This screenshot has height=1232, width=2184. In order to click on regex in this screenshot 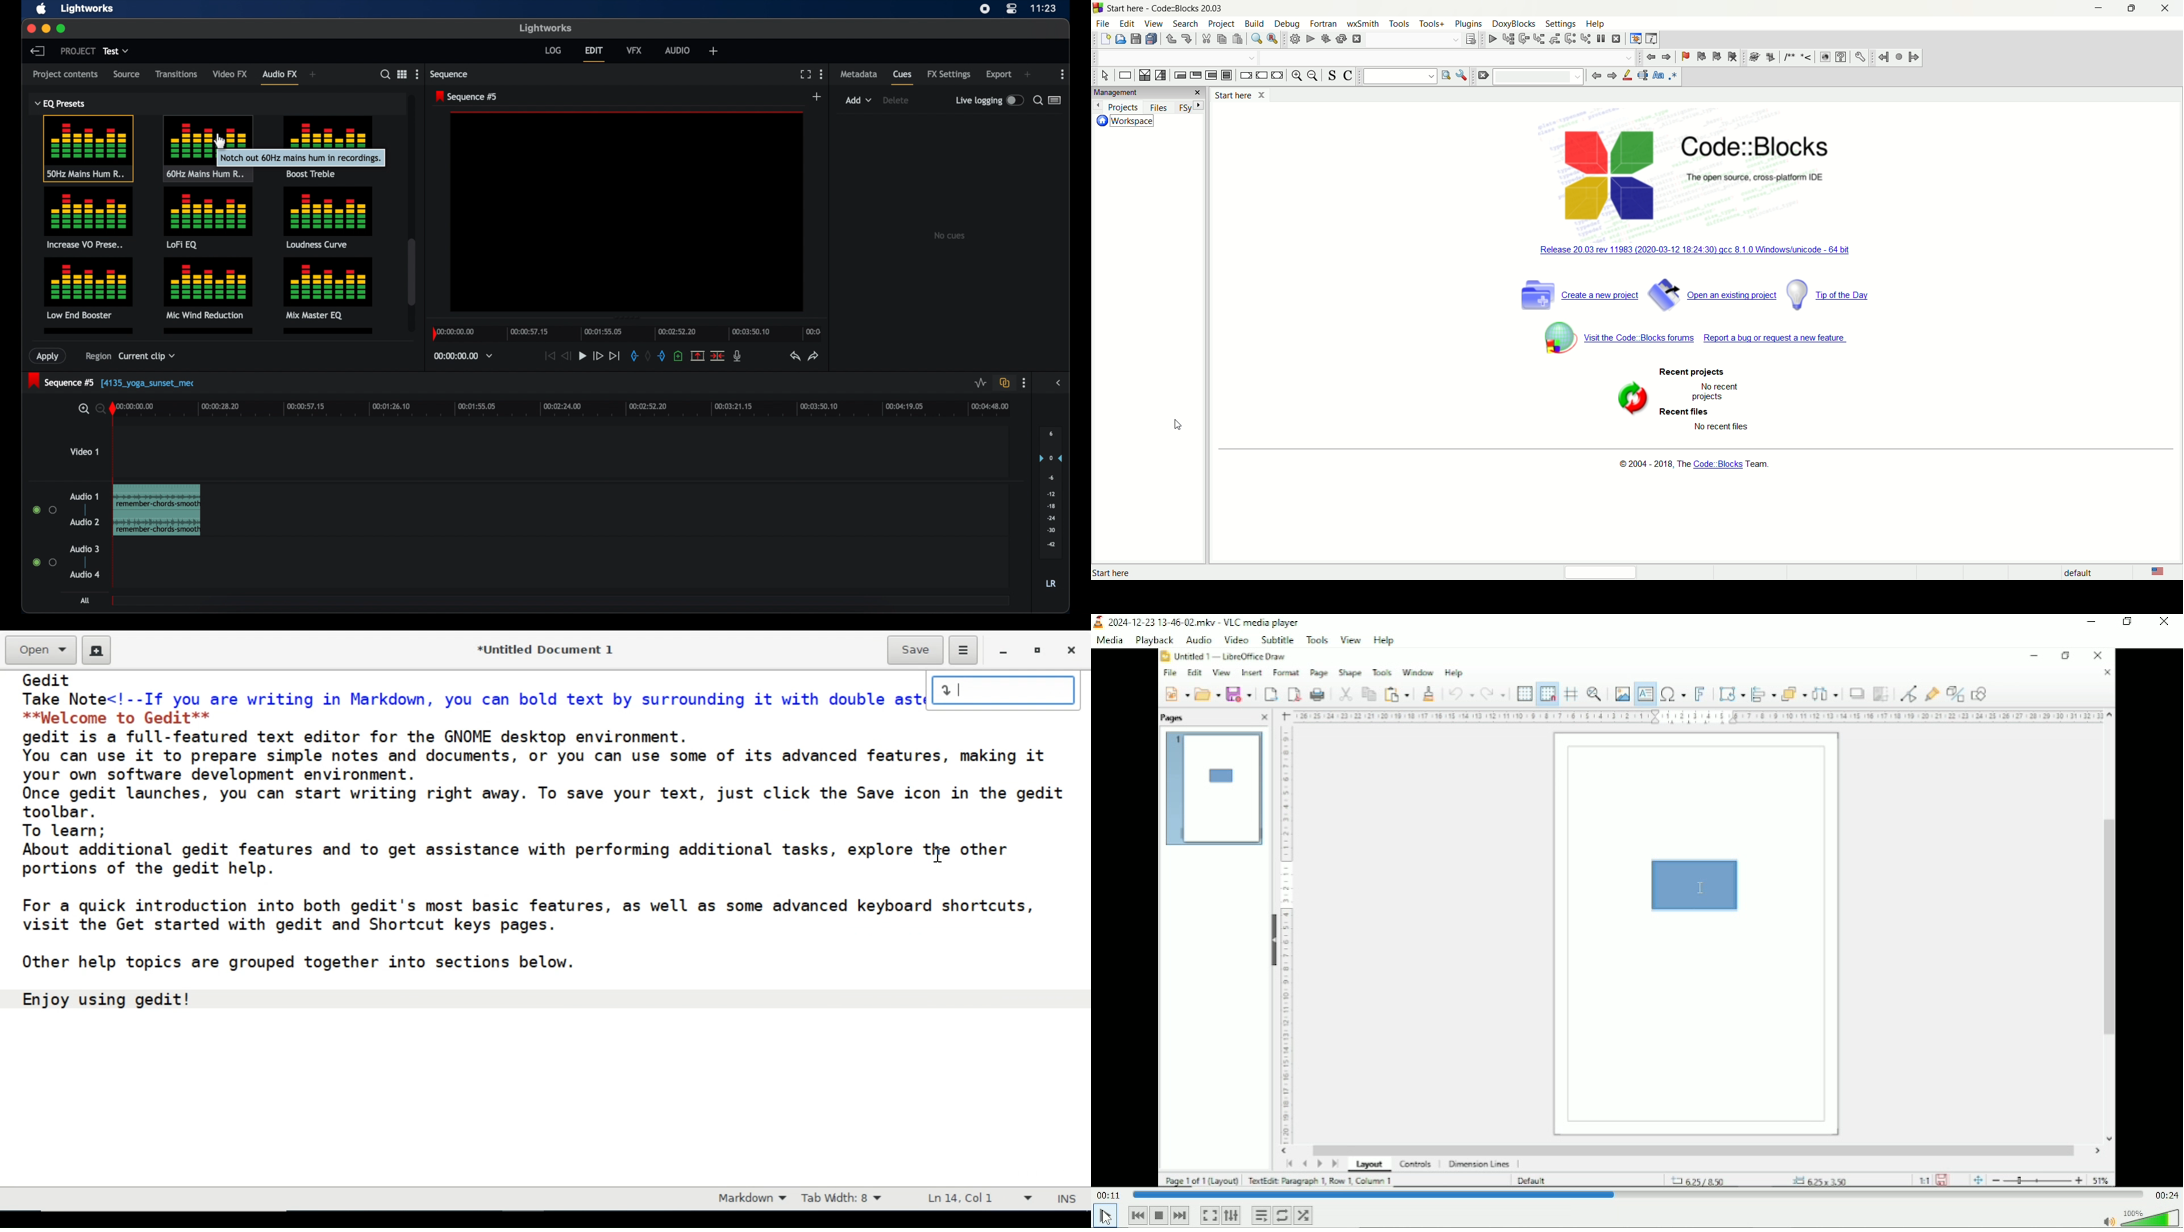, I will do `click(1674, 76)`.